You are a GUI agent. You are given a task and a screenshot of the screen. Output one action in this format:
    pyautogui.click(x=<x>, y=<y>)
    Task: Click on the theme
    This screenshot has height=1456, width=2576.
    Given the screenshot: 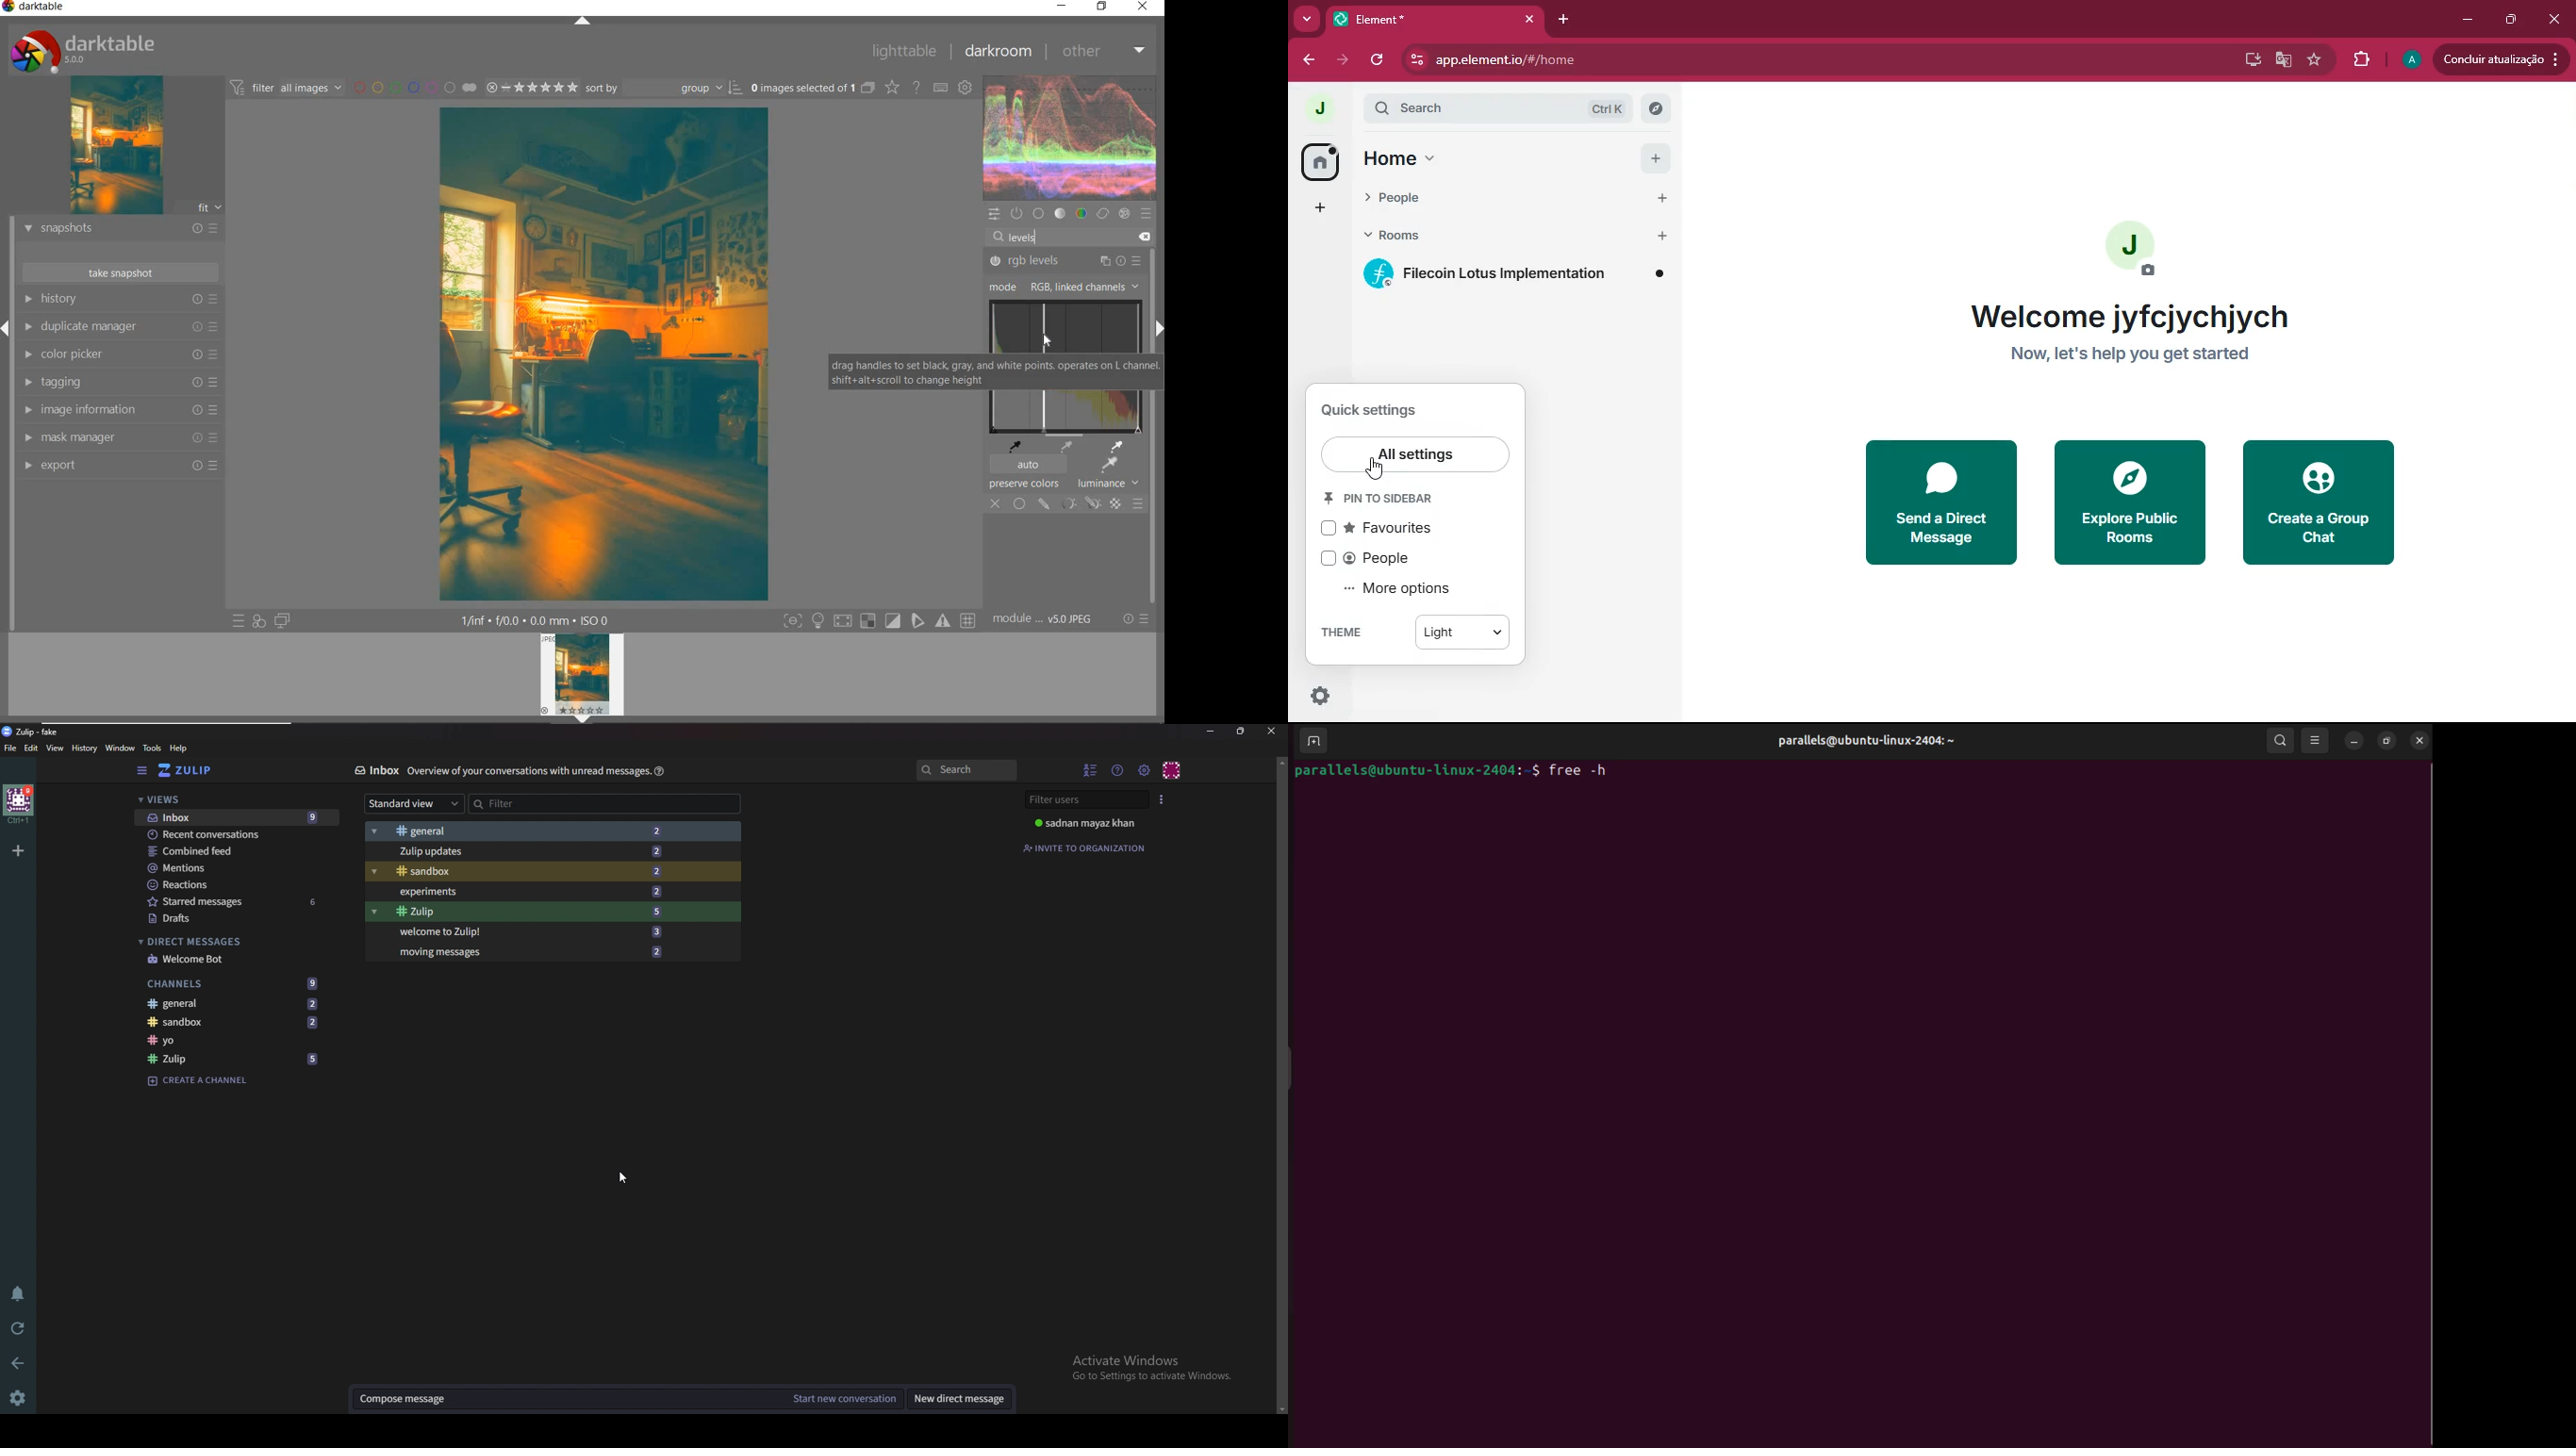 What is the action you would take?
    pyautogui.click(x=1345, y=631)
    